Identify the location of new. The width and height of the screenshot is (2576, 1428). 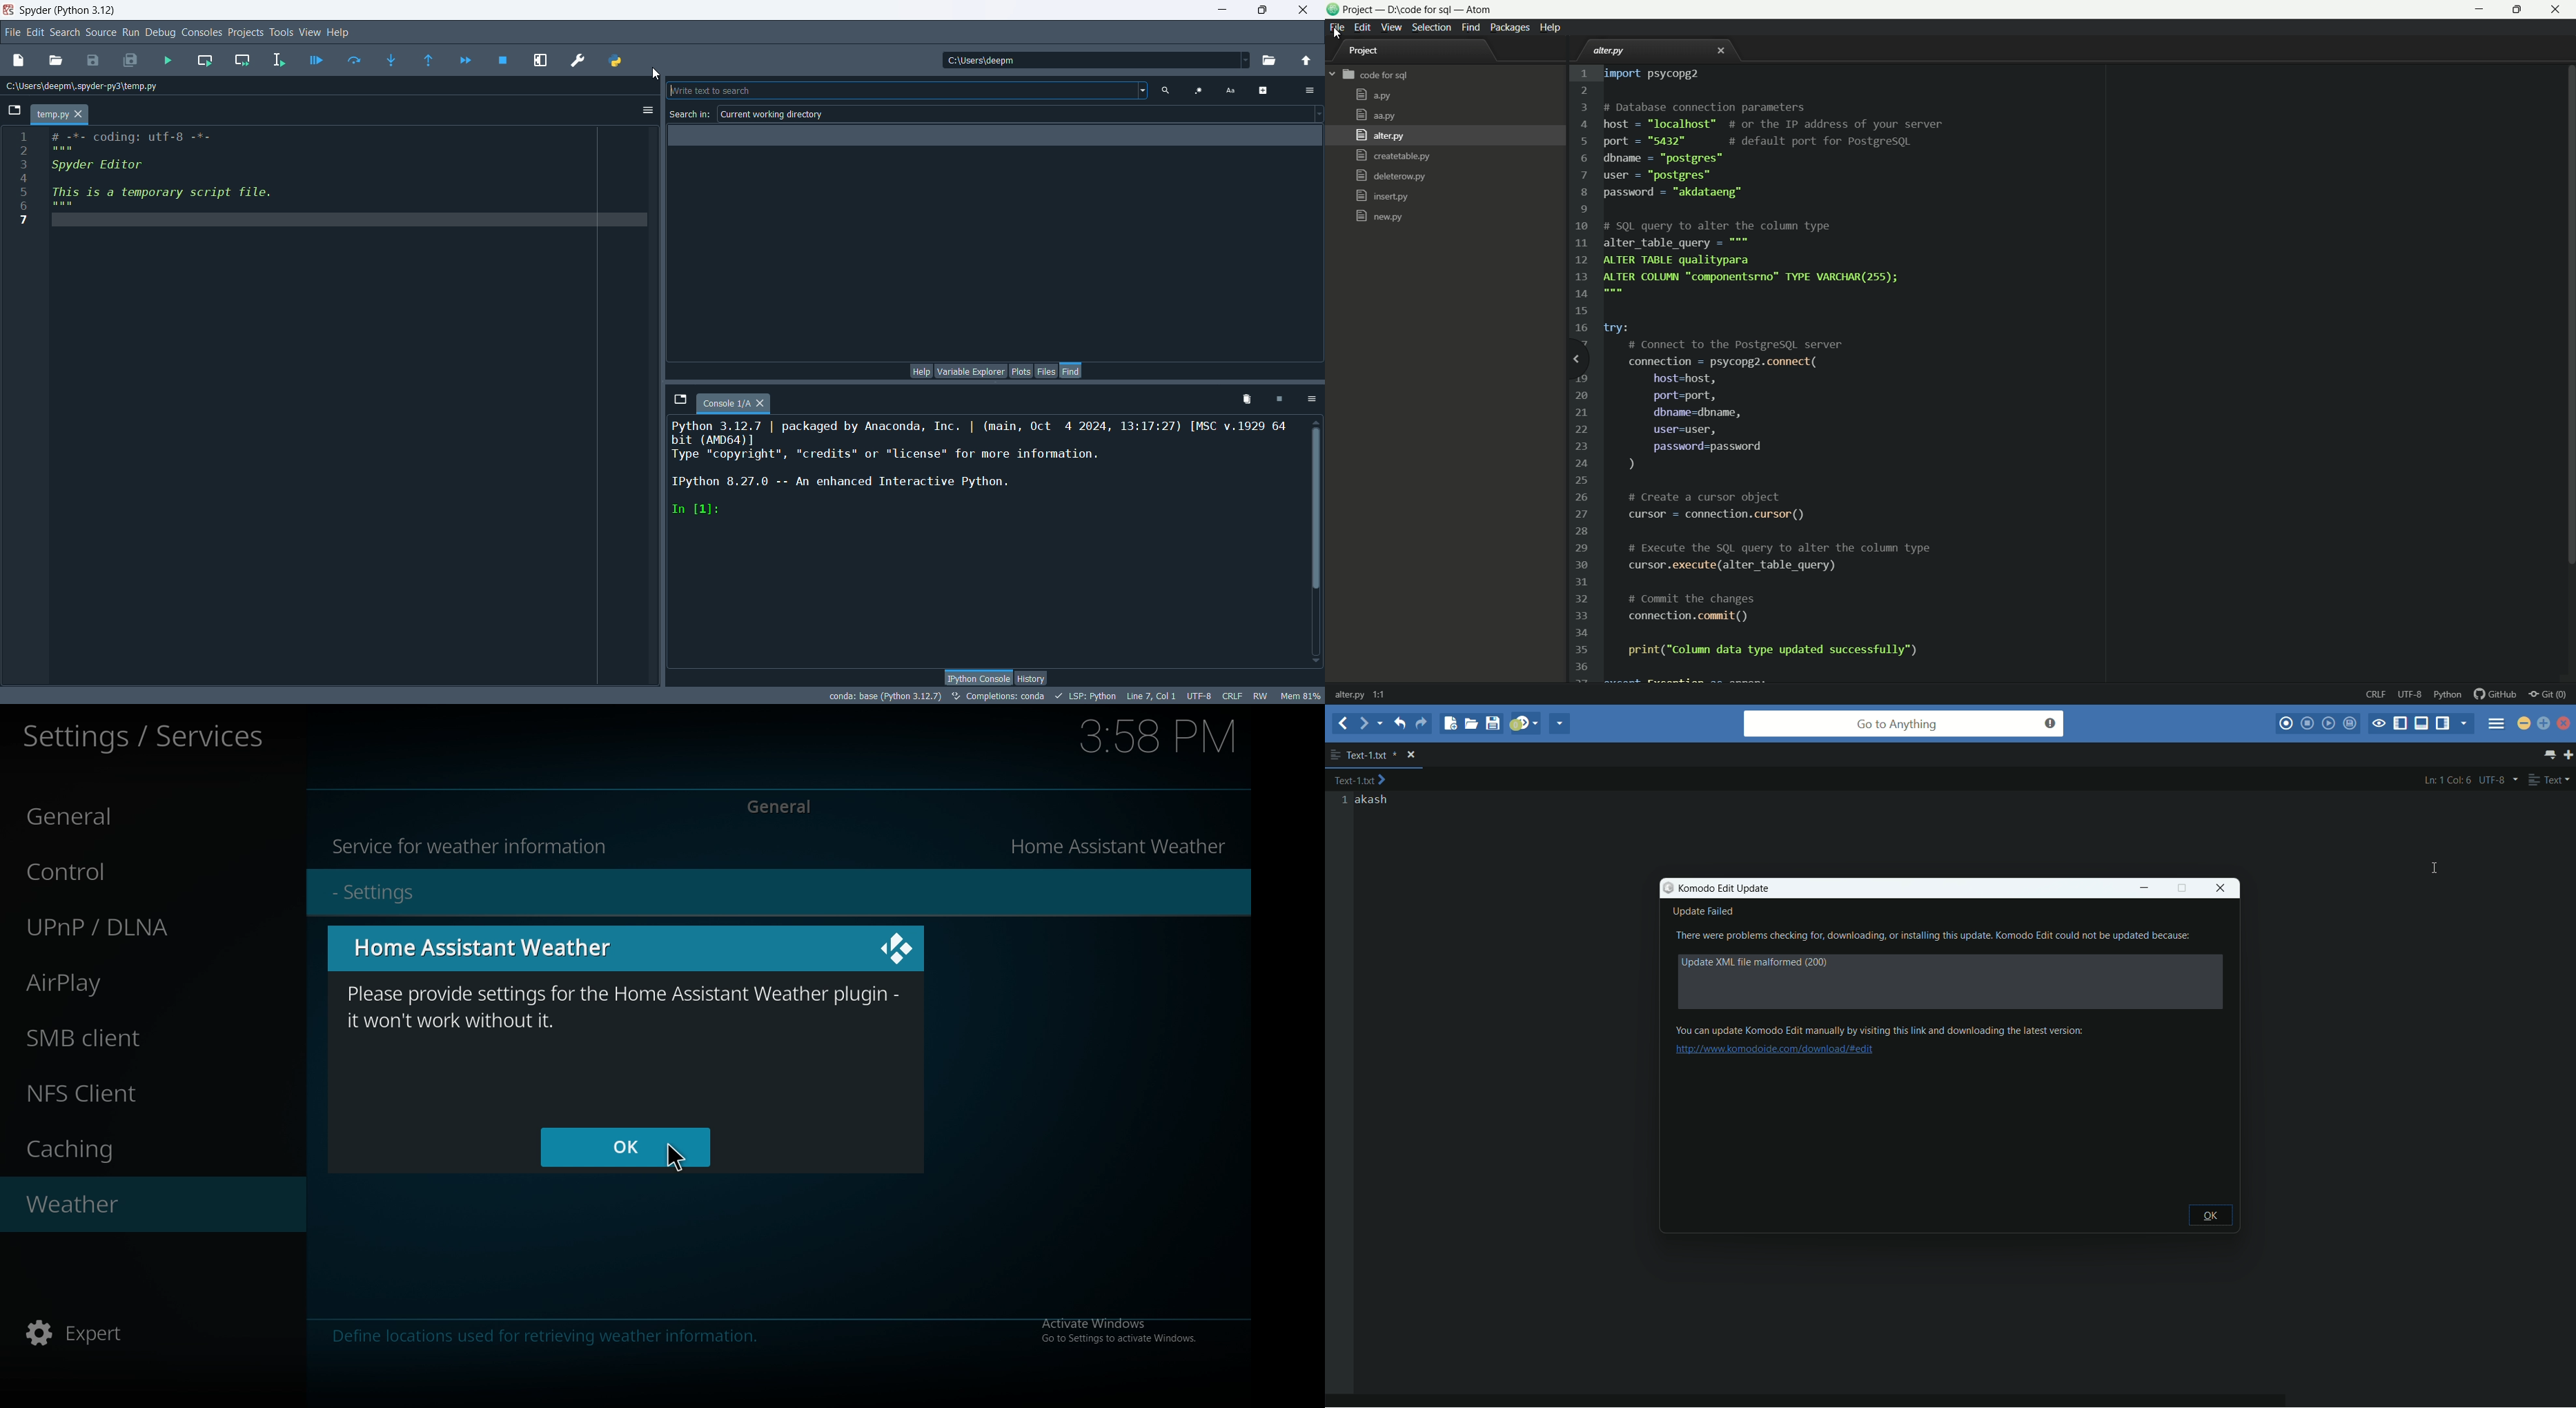
(18, 62).